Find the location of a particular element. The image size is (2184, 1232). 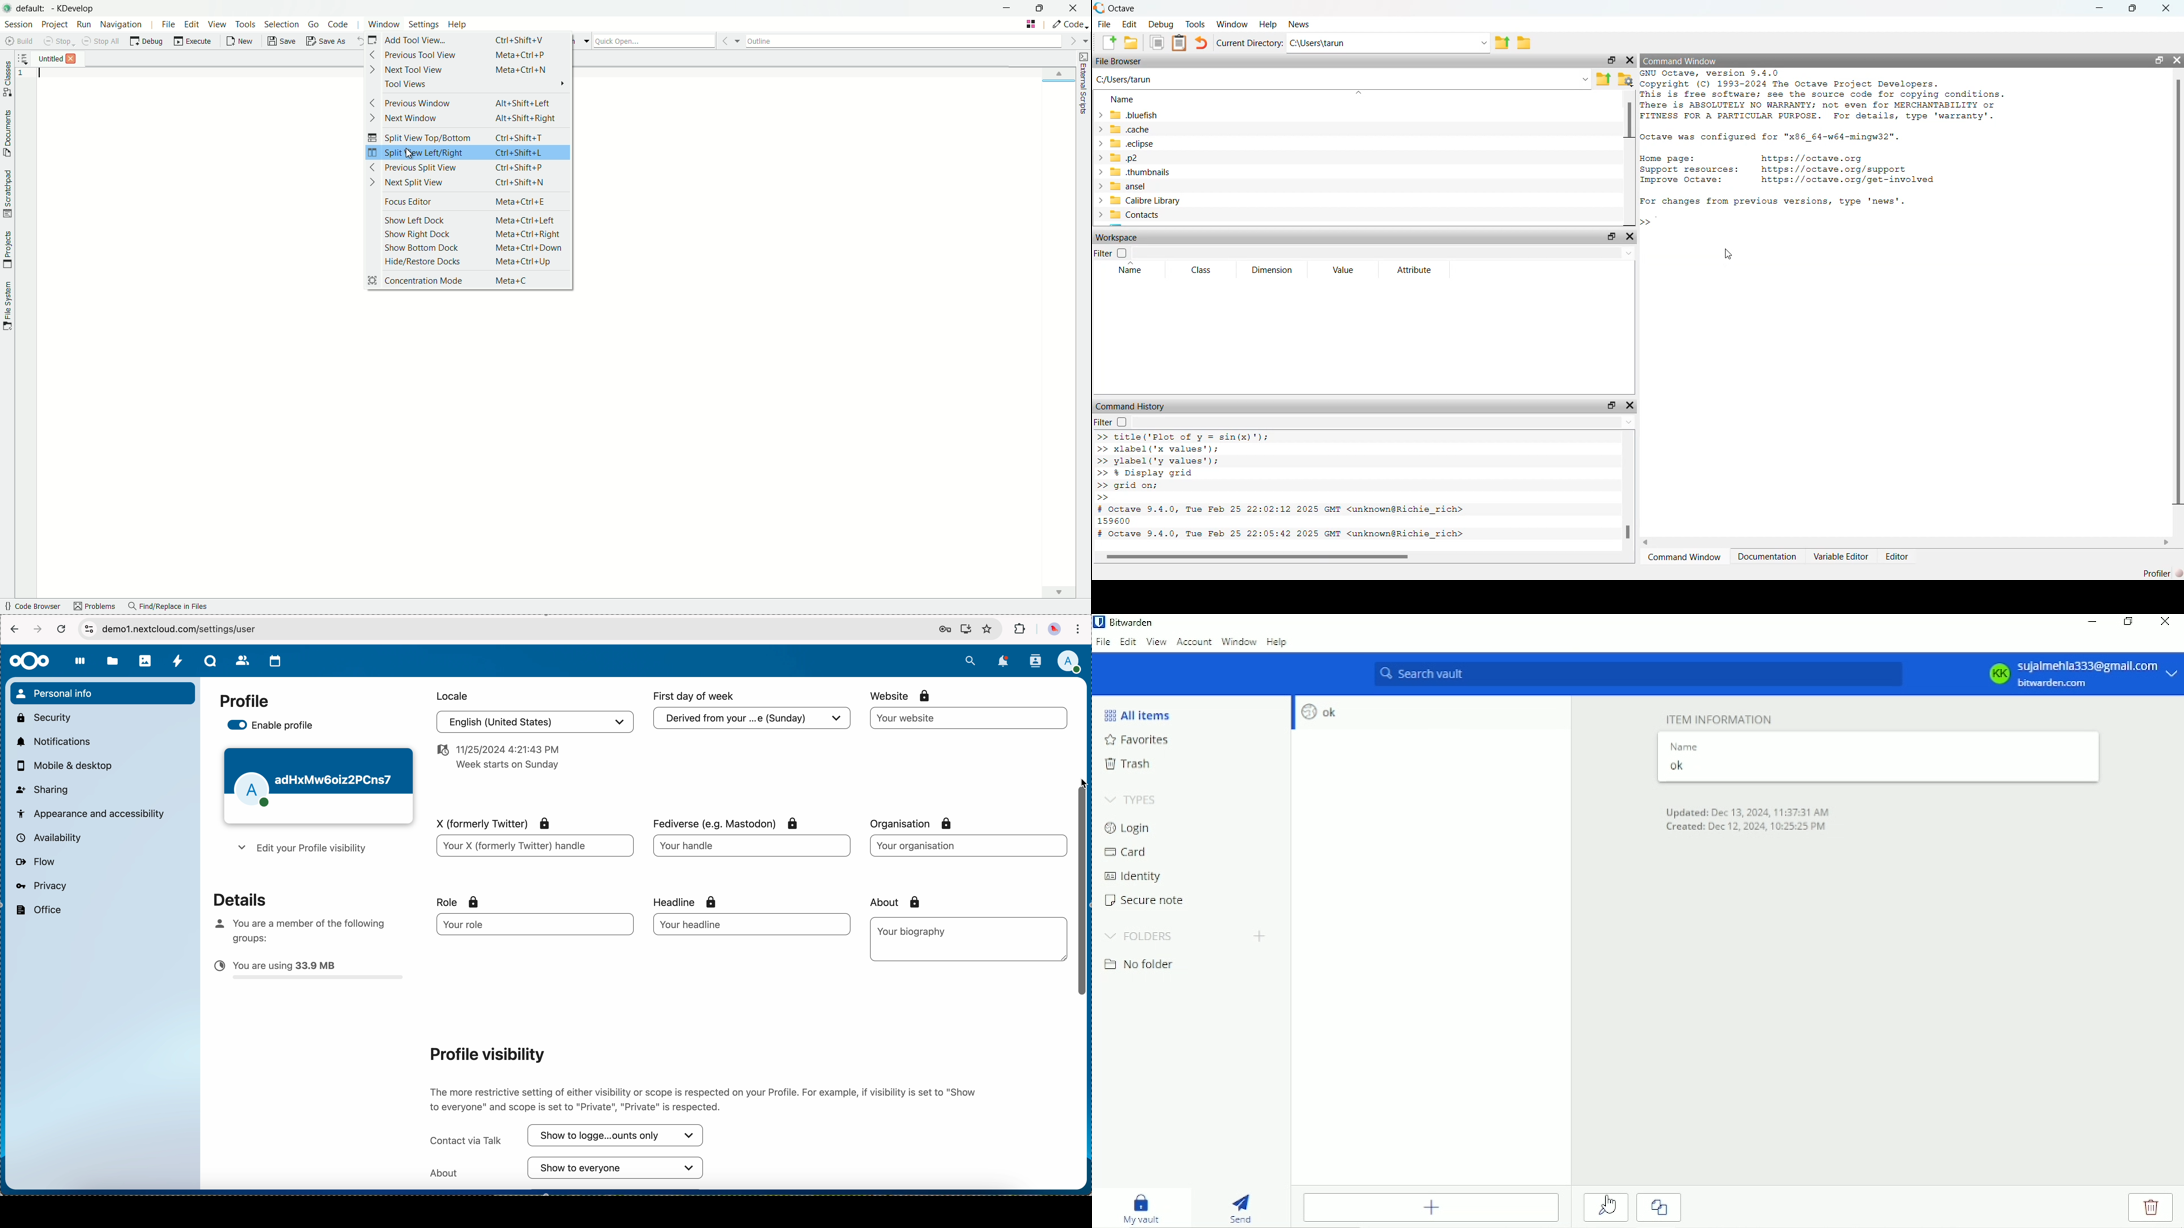

View is located at coordinates (1157, 643).